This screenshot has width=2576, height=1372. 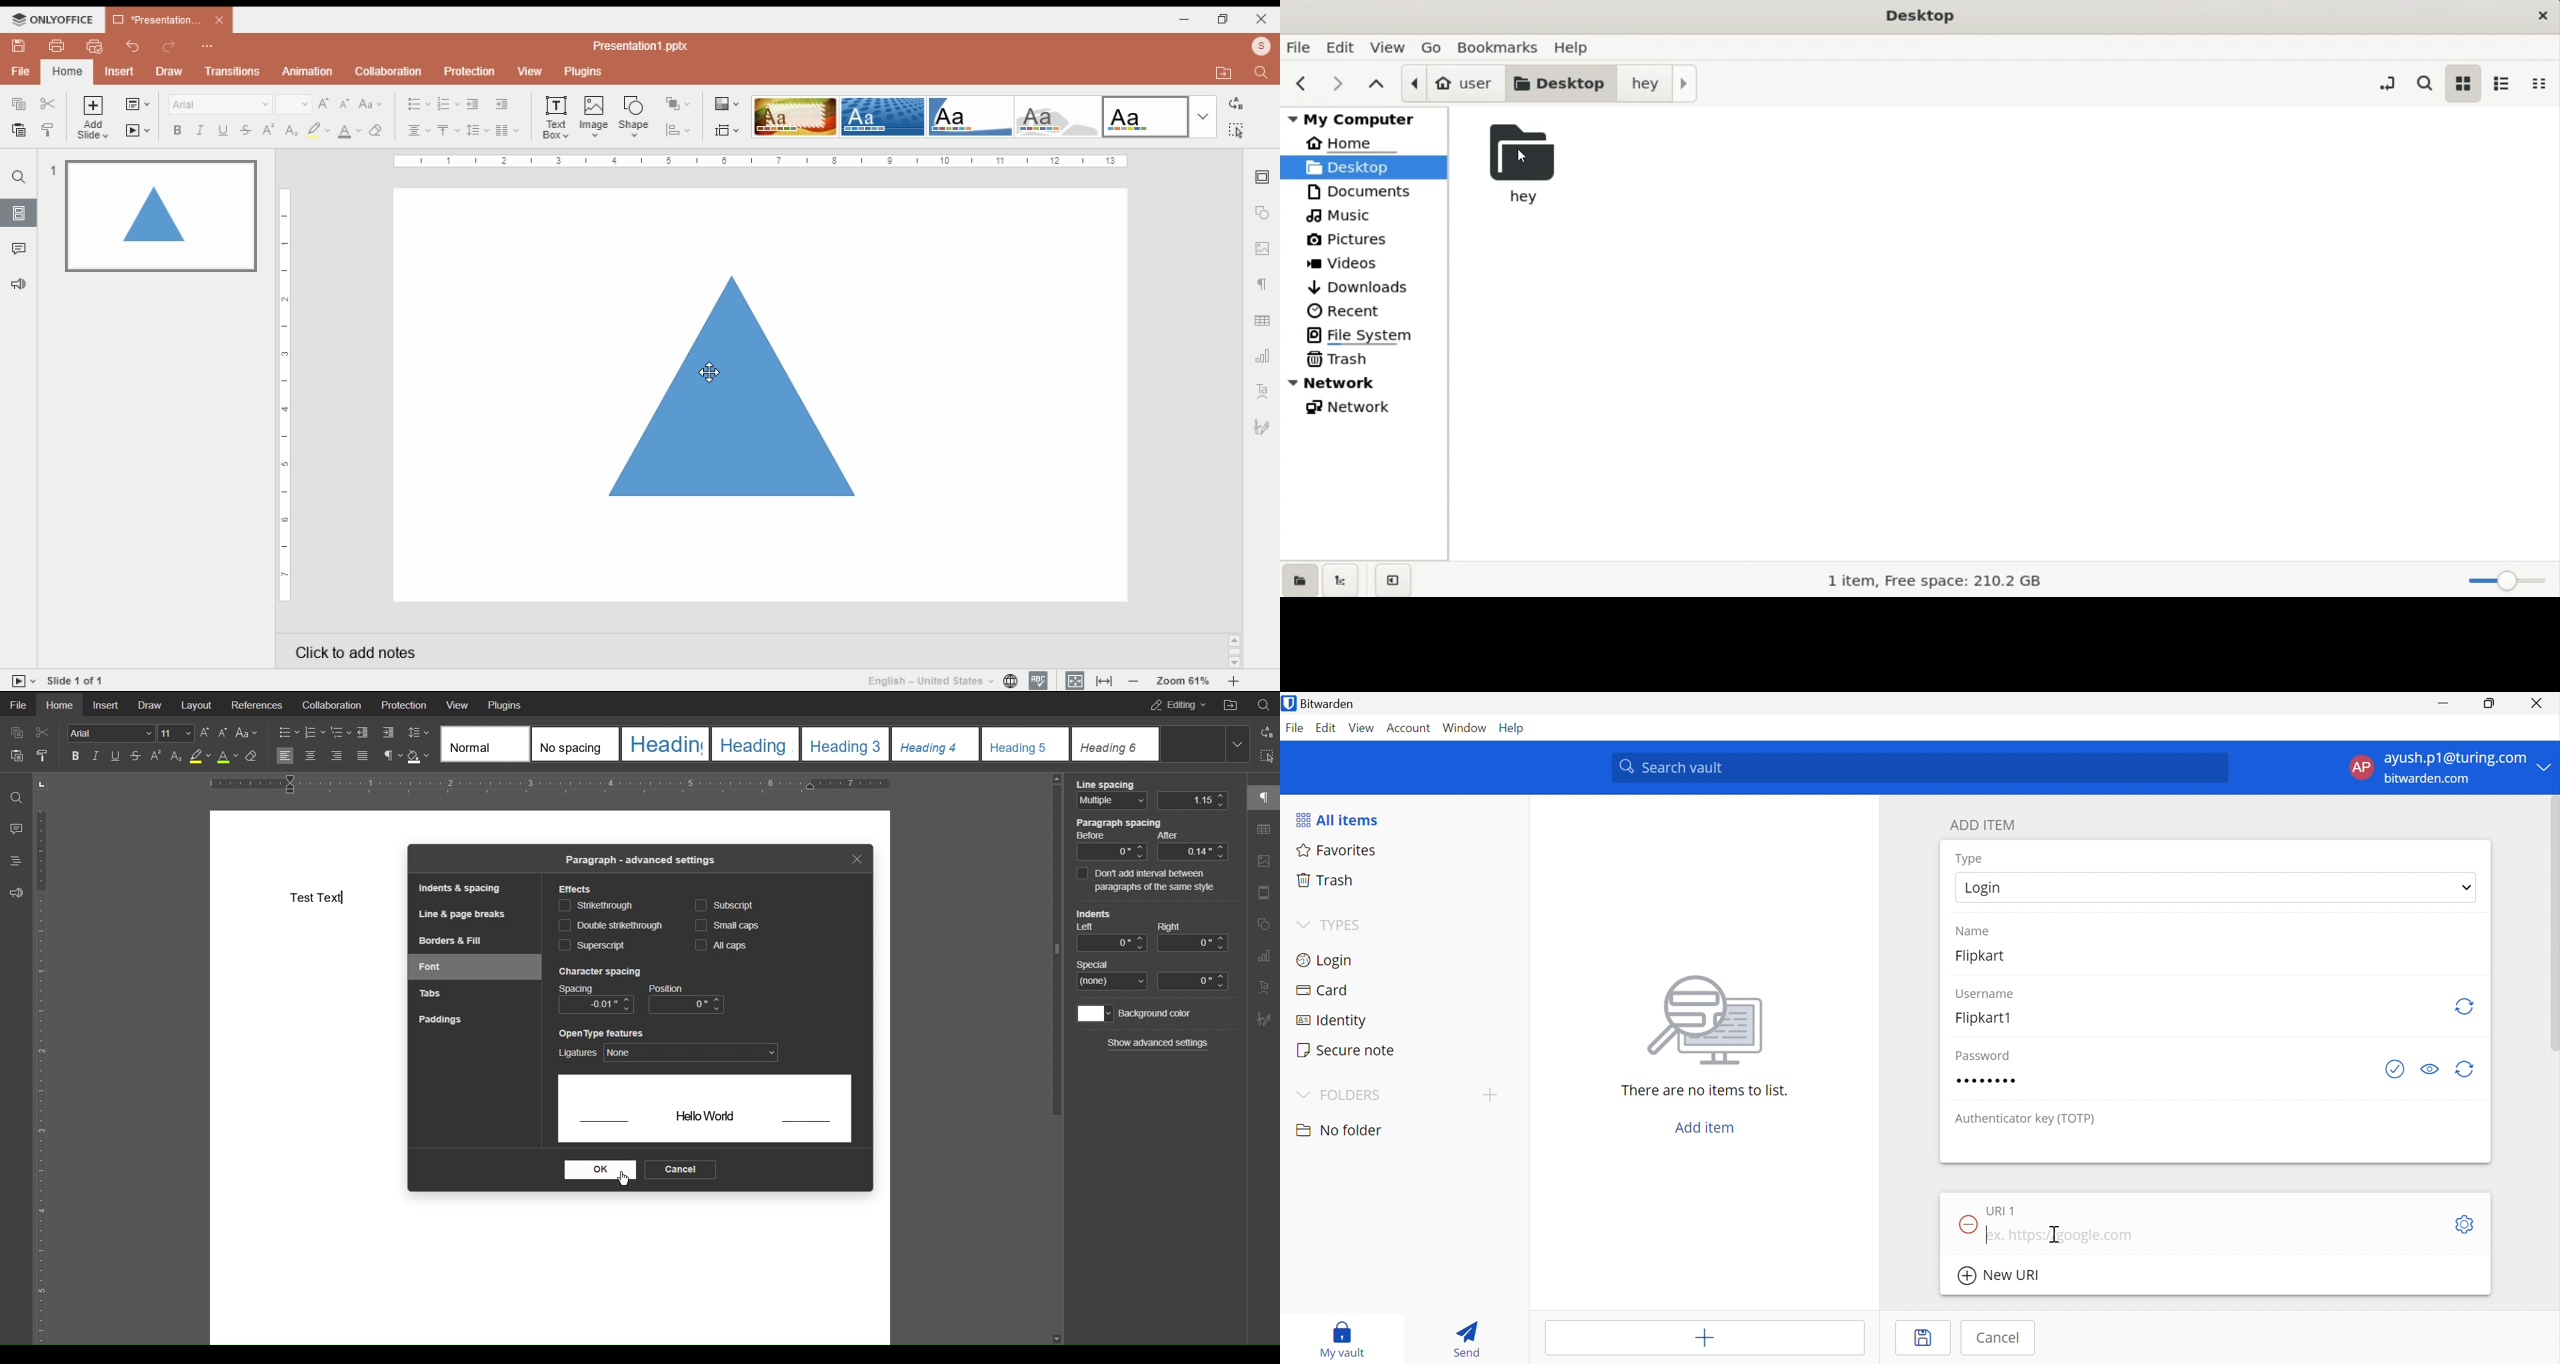 What do you see at coordinates (329, 704) in the screenshot?
I see `Collaboration` at bounding box center [329, 704].